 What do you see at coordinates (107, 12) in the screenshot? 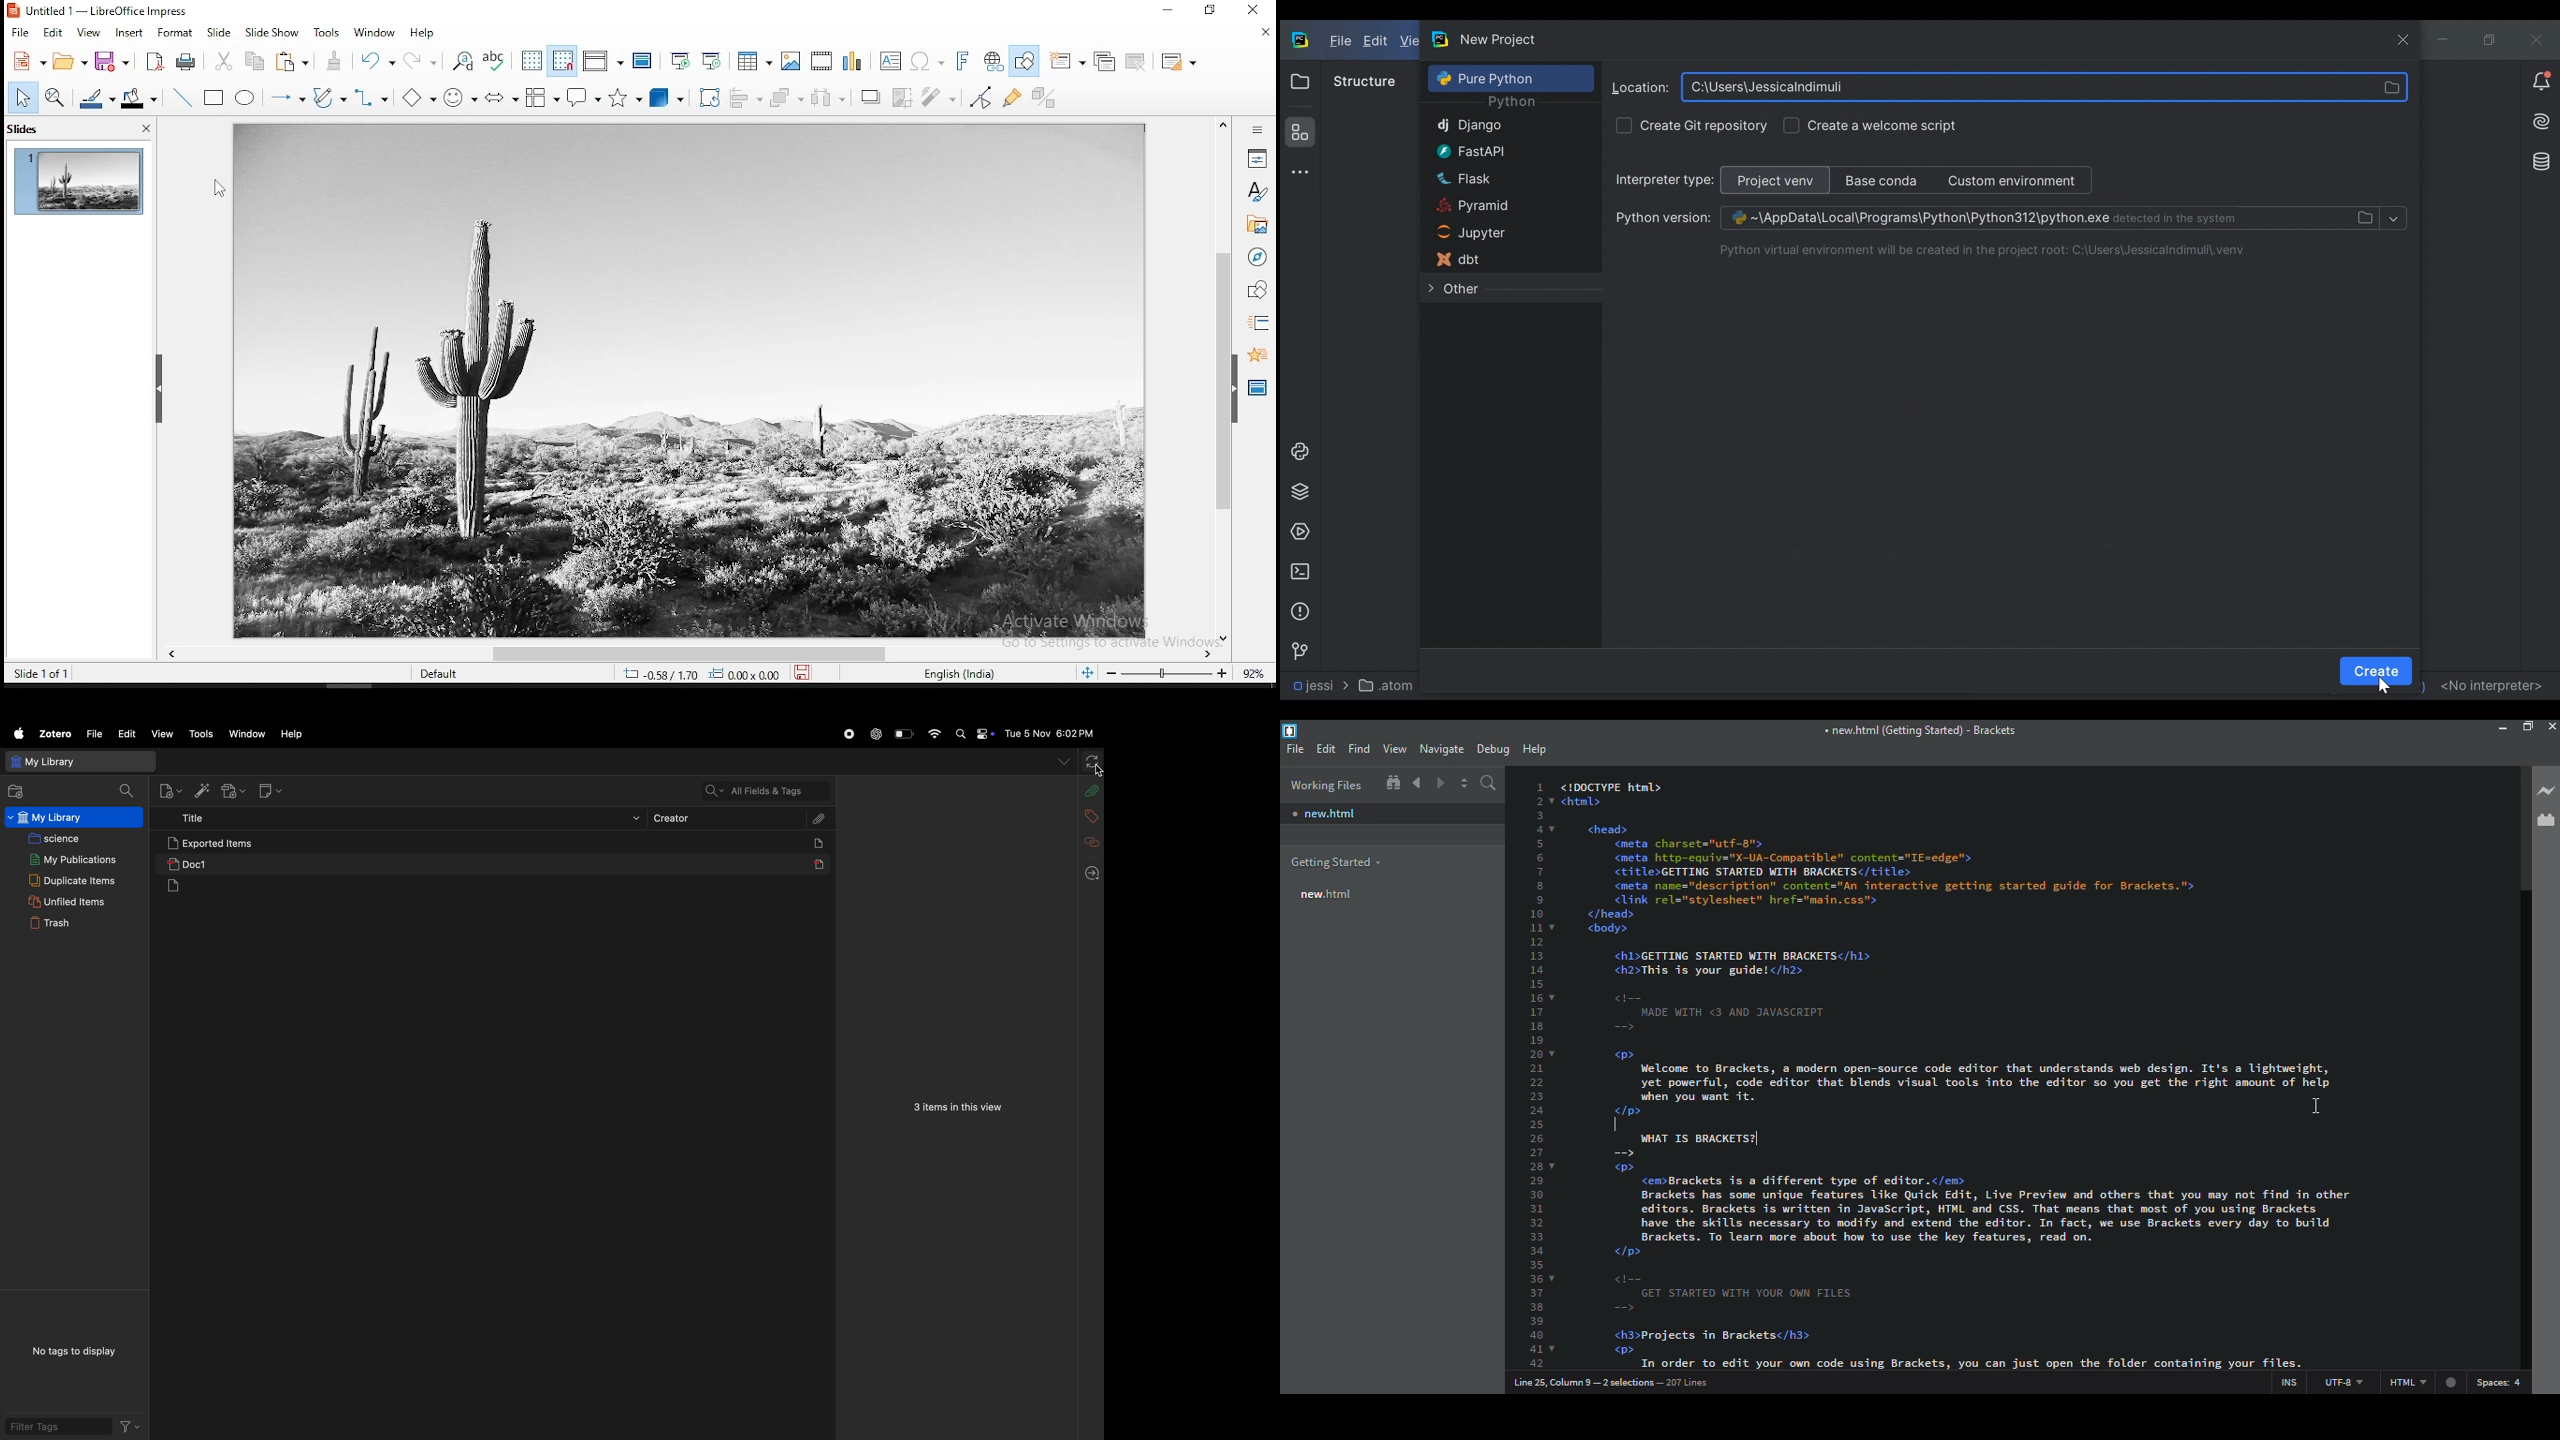
I see `icon and filename` at bounding box center [107, 12].